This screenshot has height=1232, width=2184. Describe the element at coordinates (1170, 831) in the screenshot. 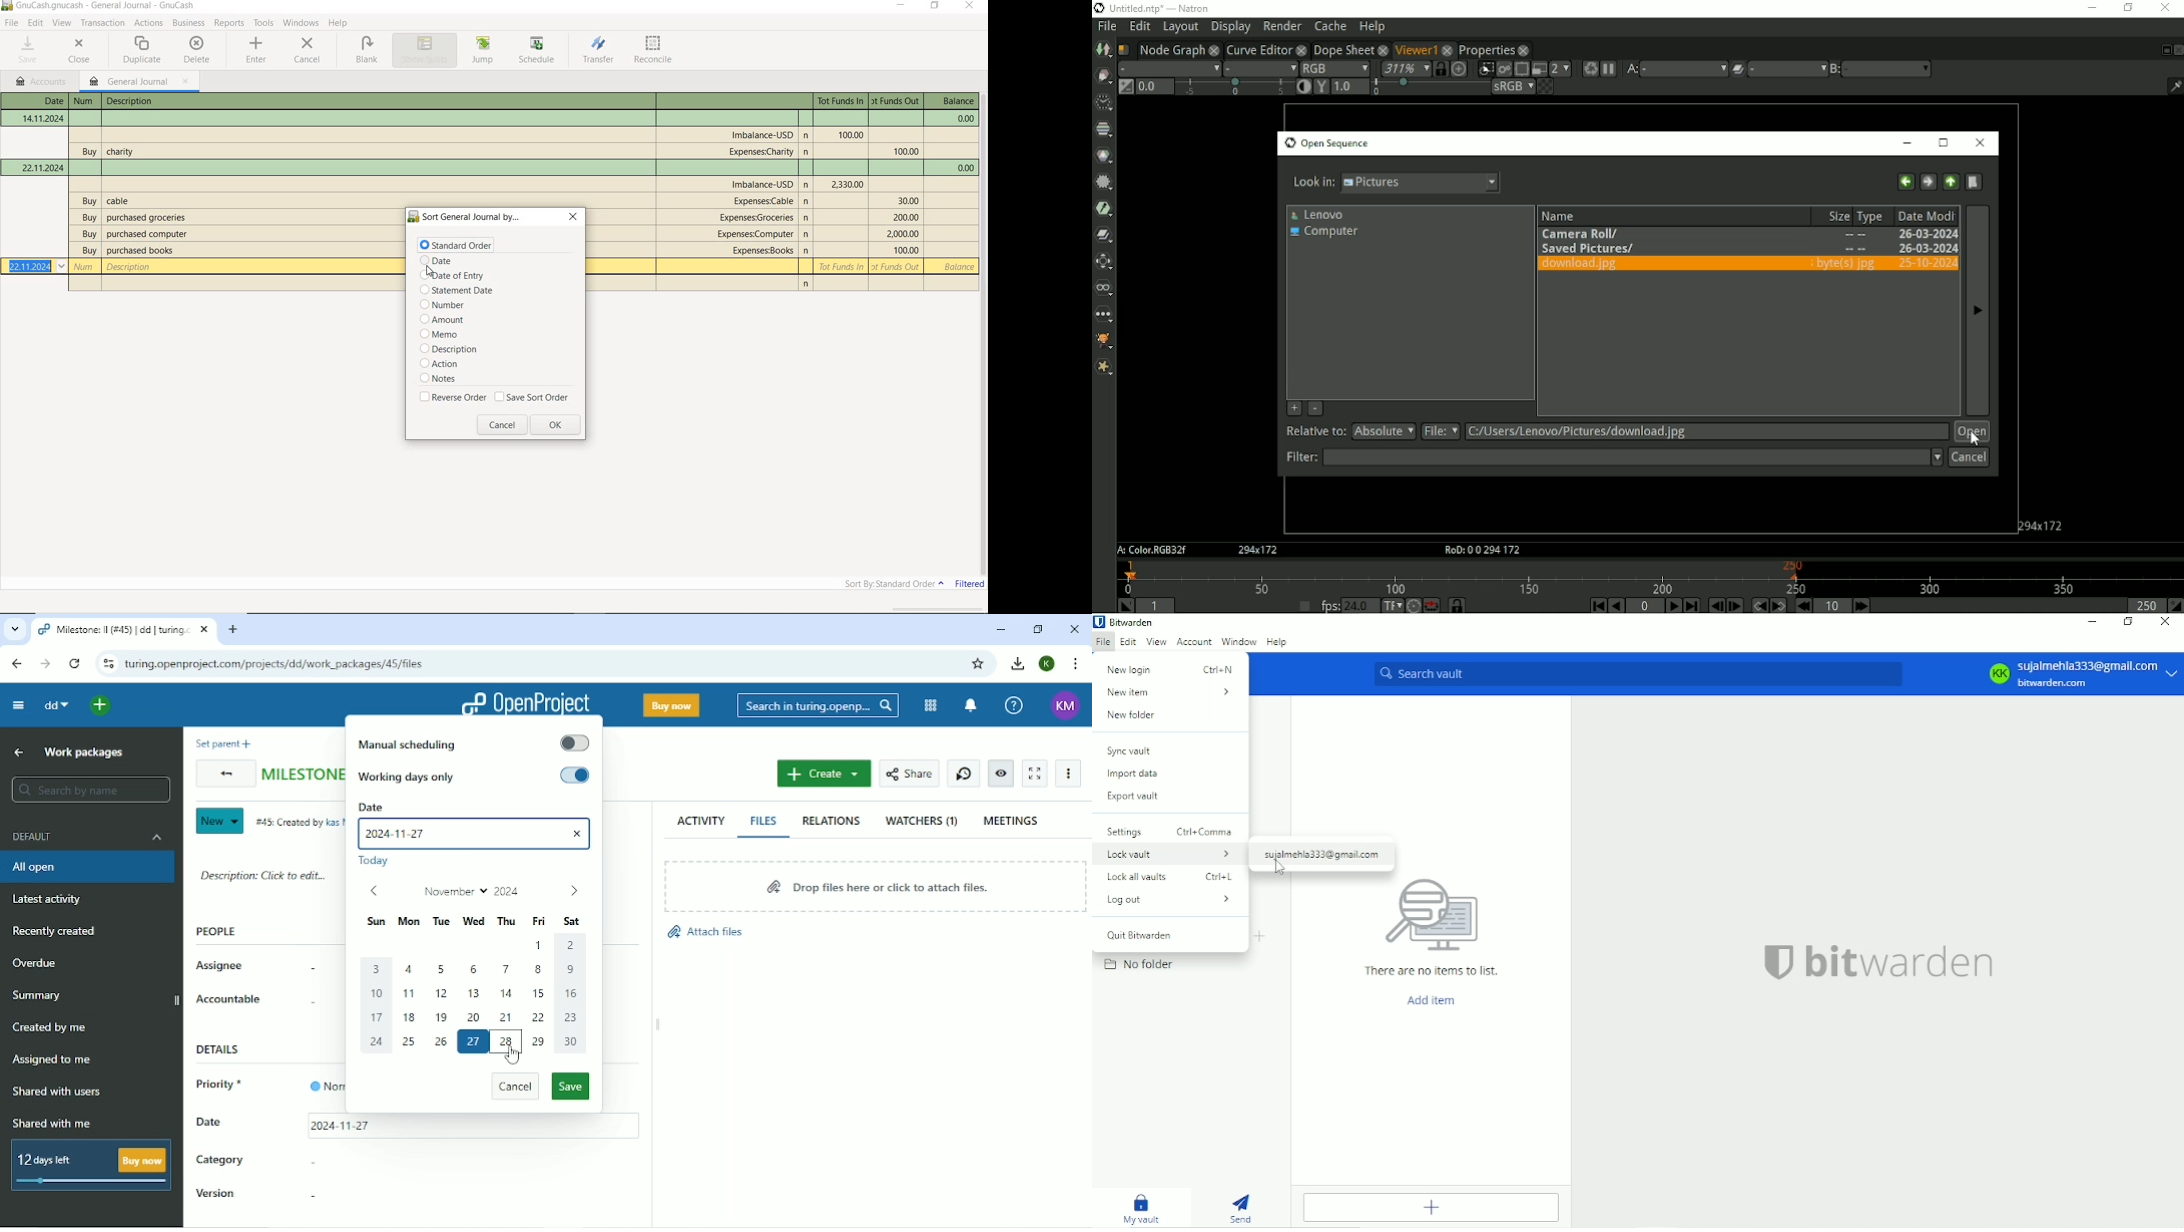

I see `Settings   ctrl+comma` at that location.